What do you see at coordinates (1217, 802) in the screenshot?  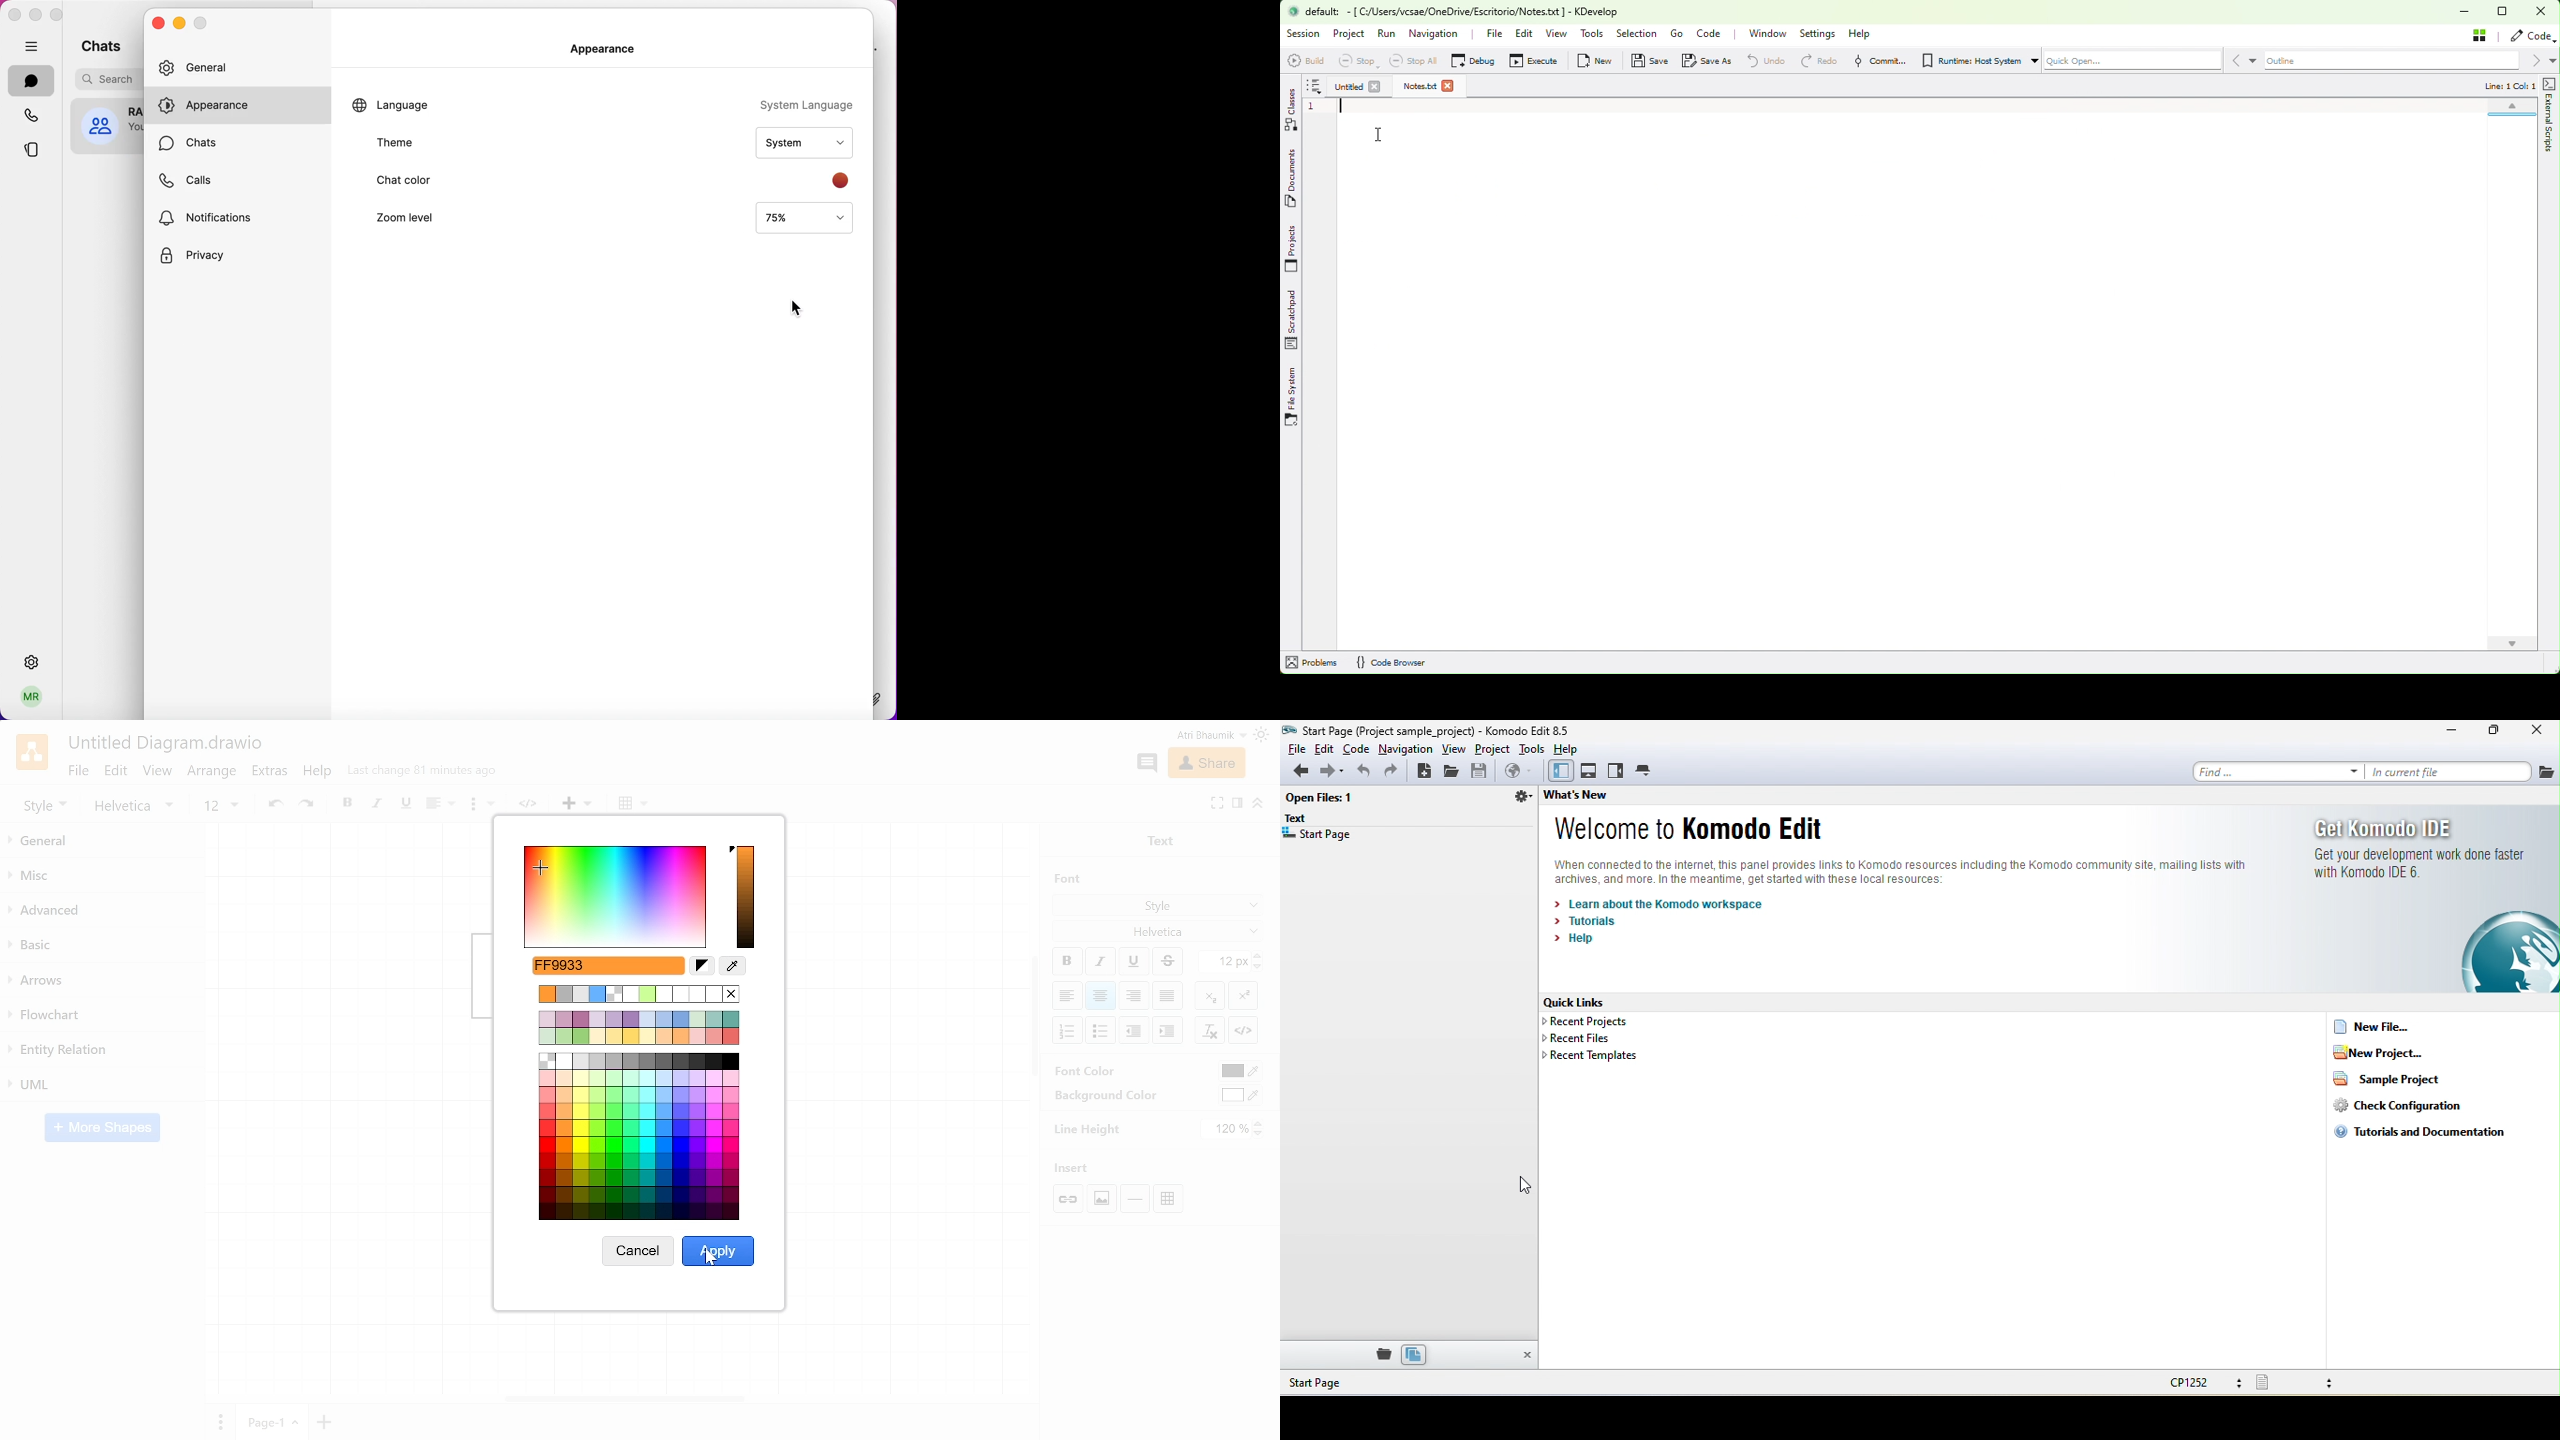 I see `Expand` at bounding box center [1217, 802].